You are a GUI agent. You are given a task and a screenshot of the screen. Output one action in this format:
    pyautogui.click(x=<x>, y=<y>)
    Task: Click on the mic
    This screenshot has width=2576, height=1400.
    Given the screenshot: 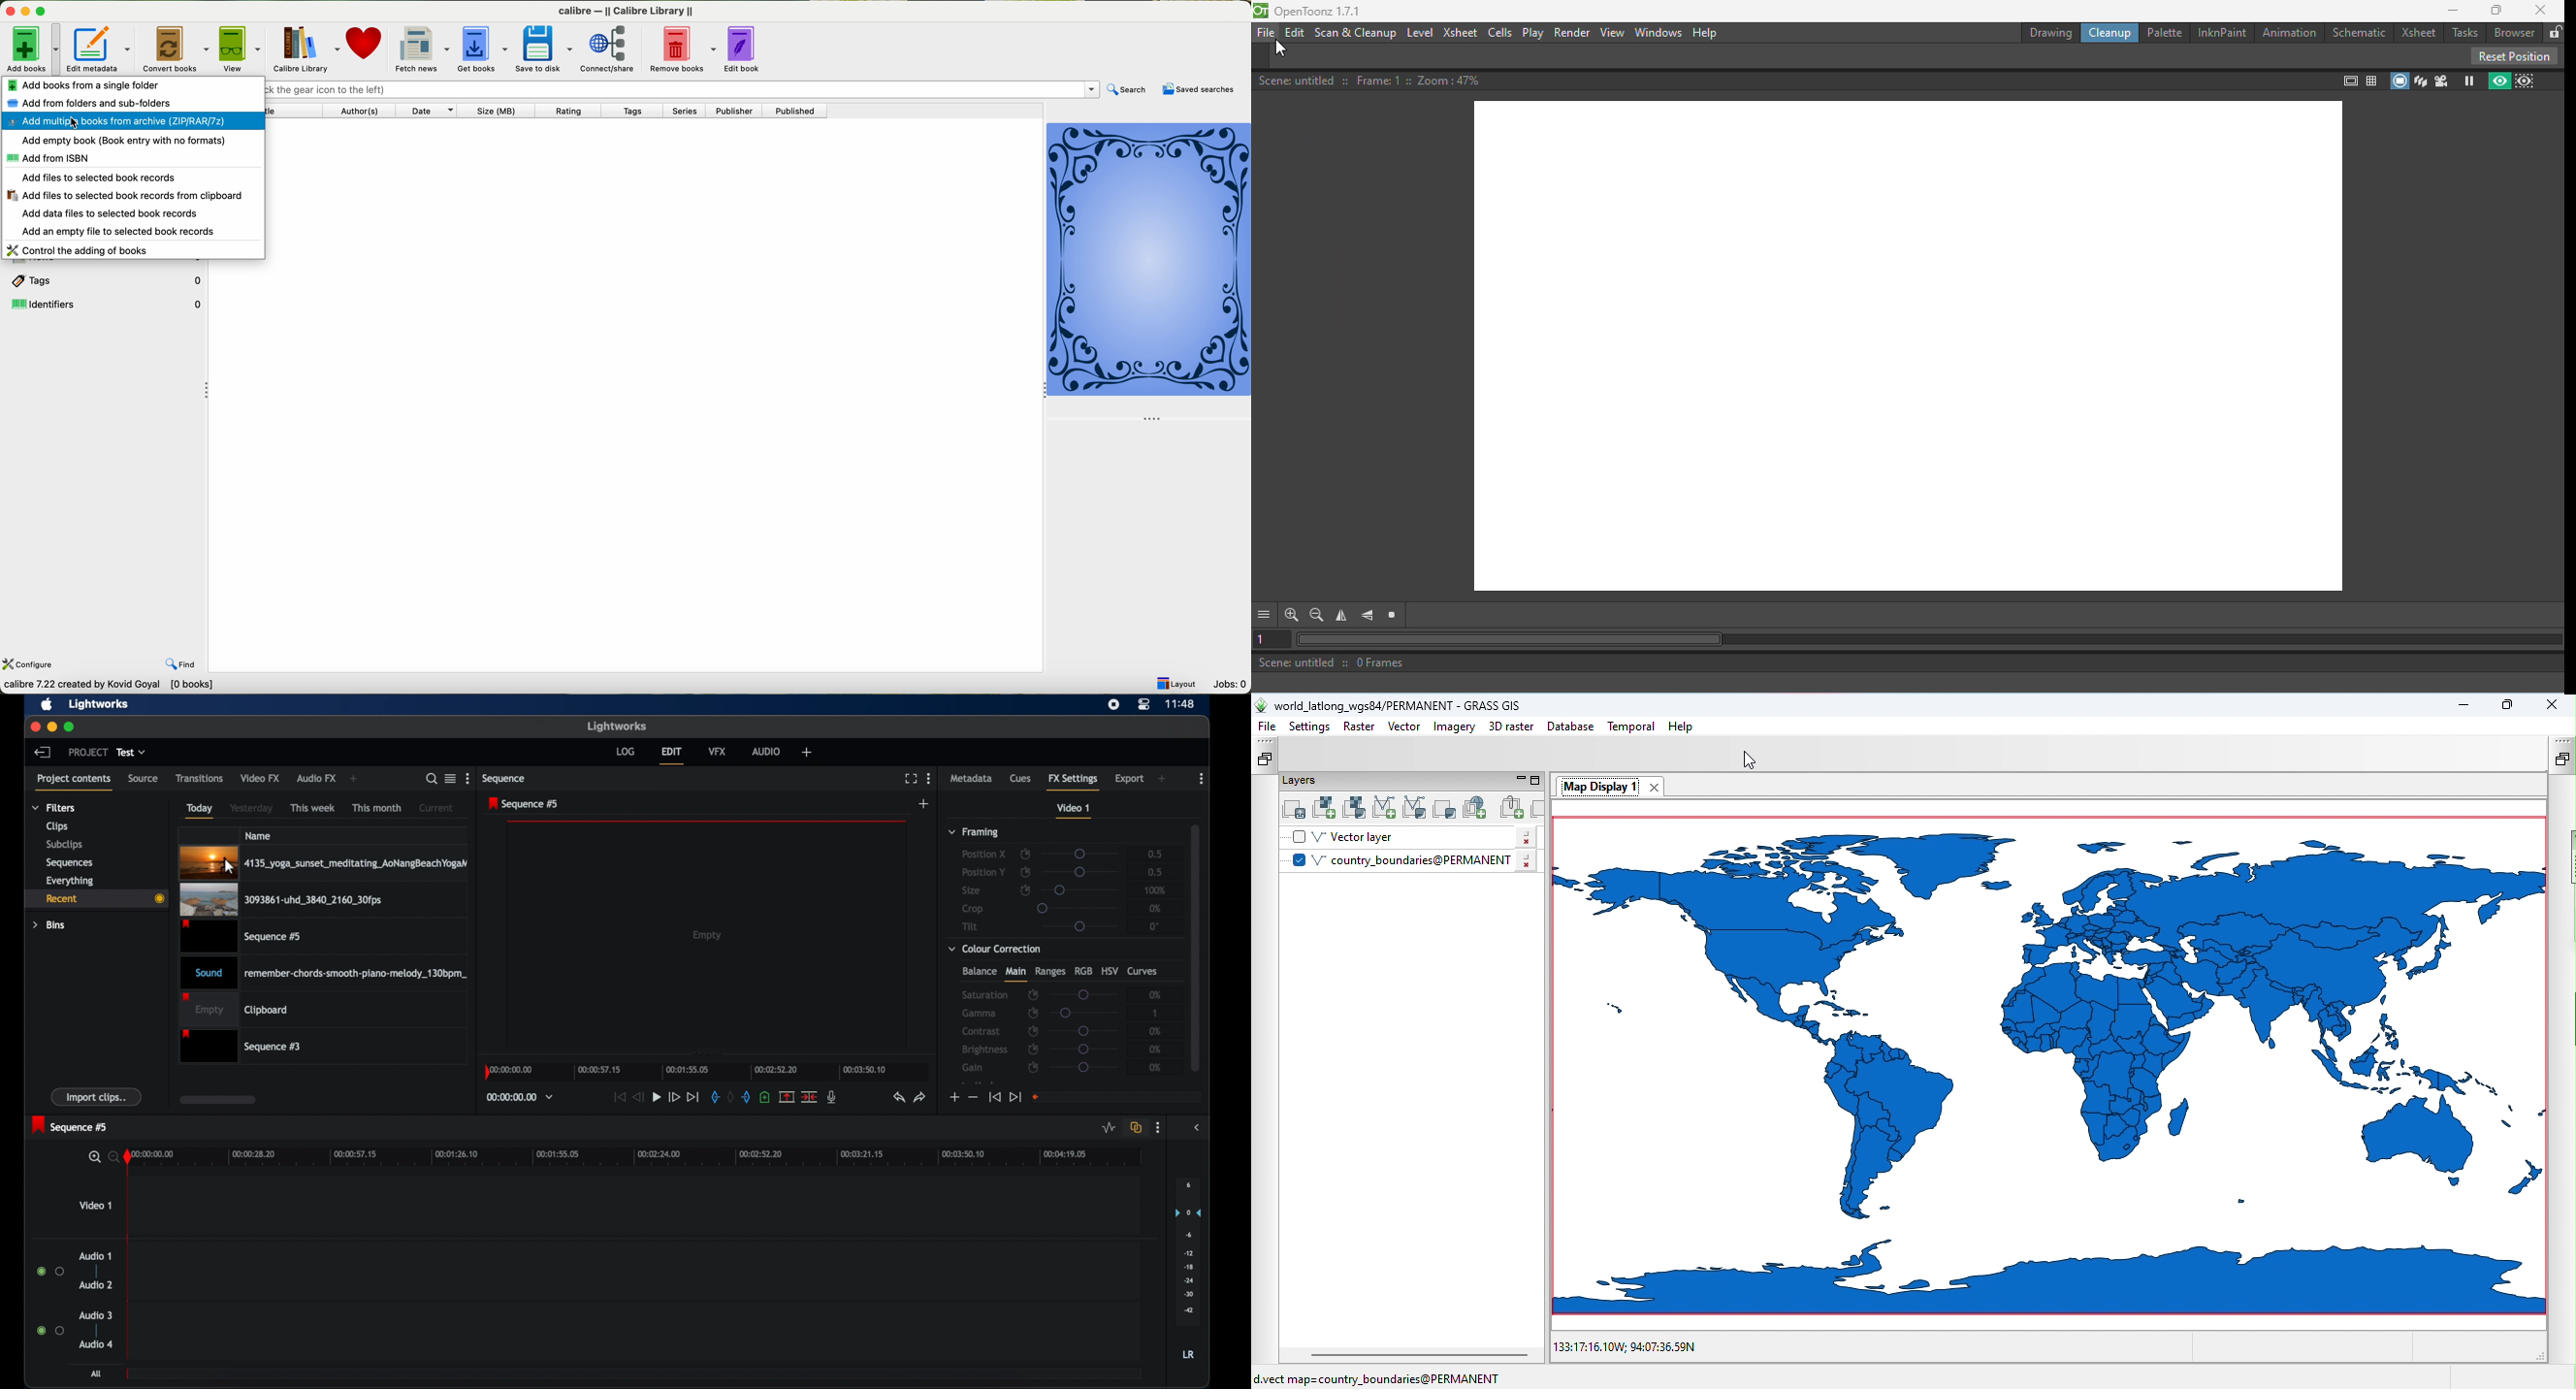 What is the action you would take?
    pyautogui.click(x=833, y=1097)
    